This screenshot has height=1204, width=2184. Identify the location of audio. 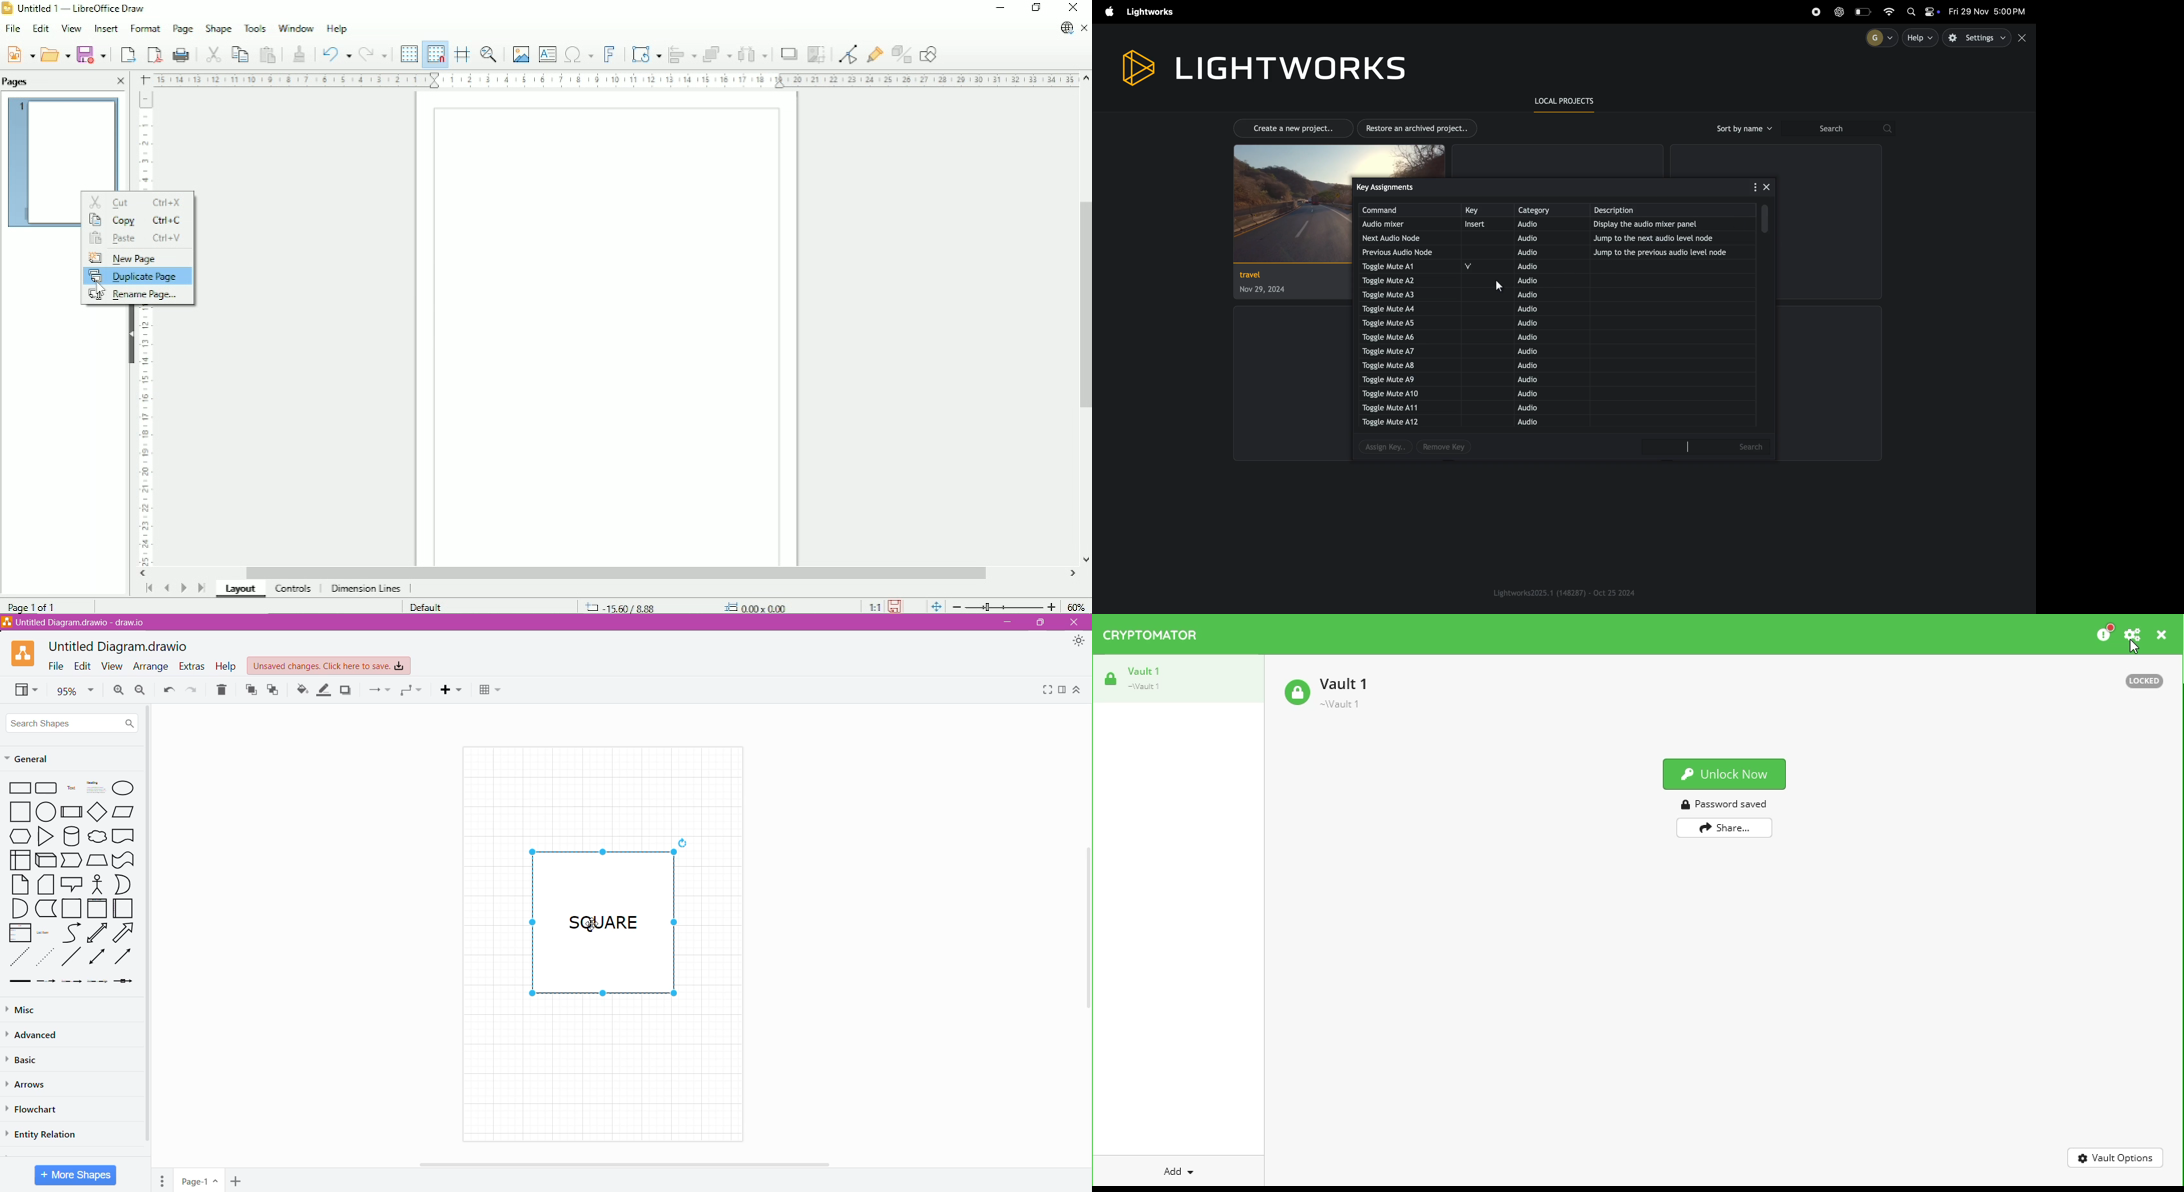
(1542, 266).